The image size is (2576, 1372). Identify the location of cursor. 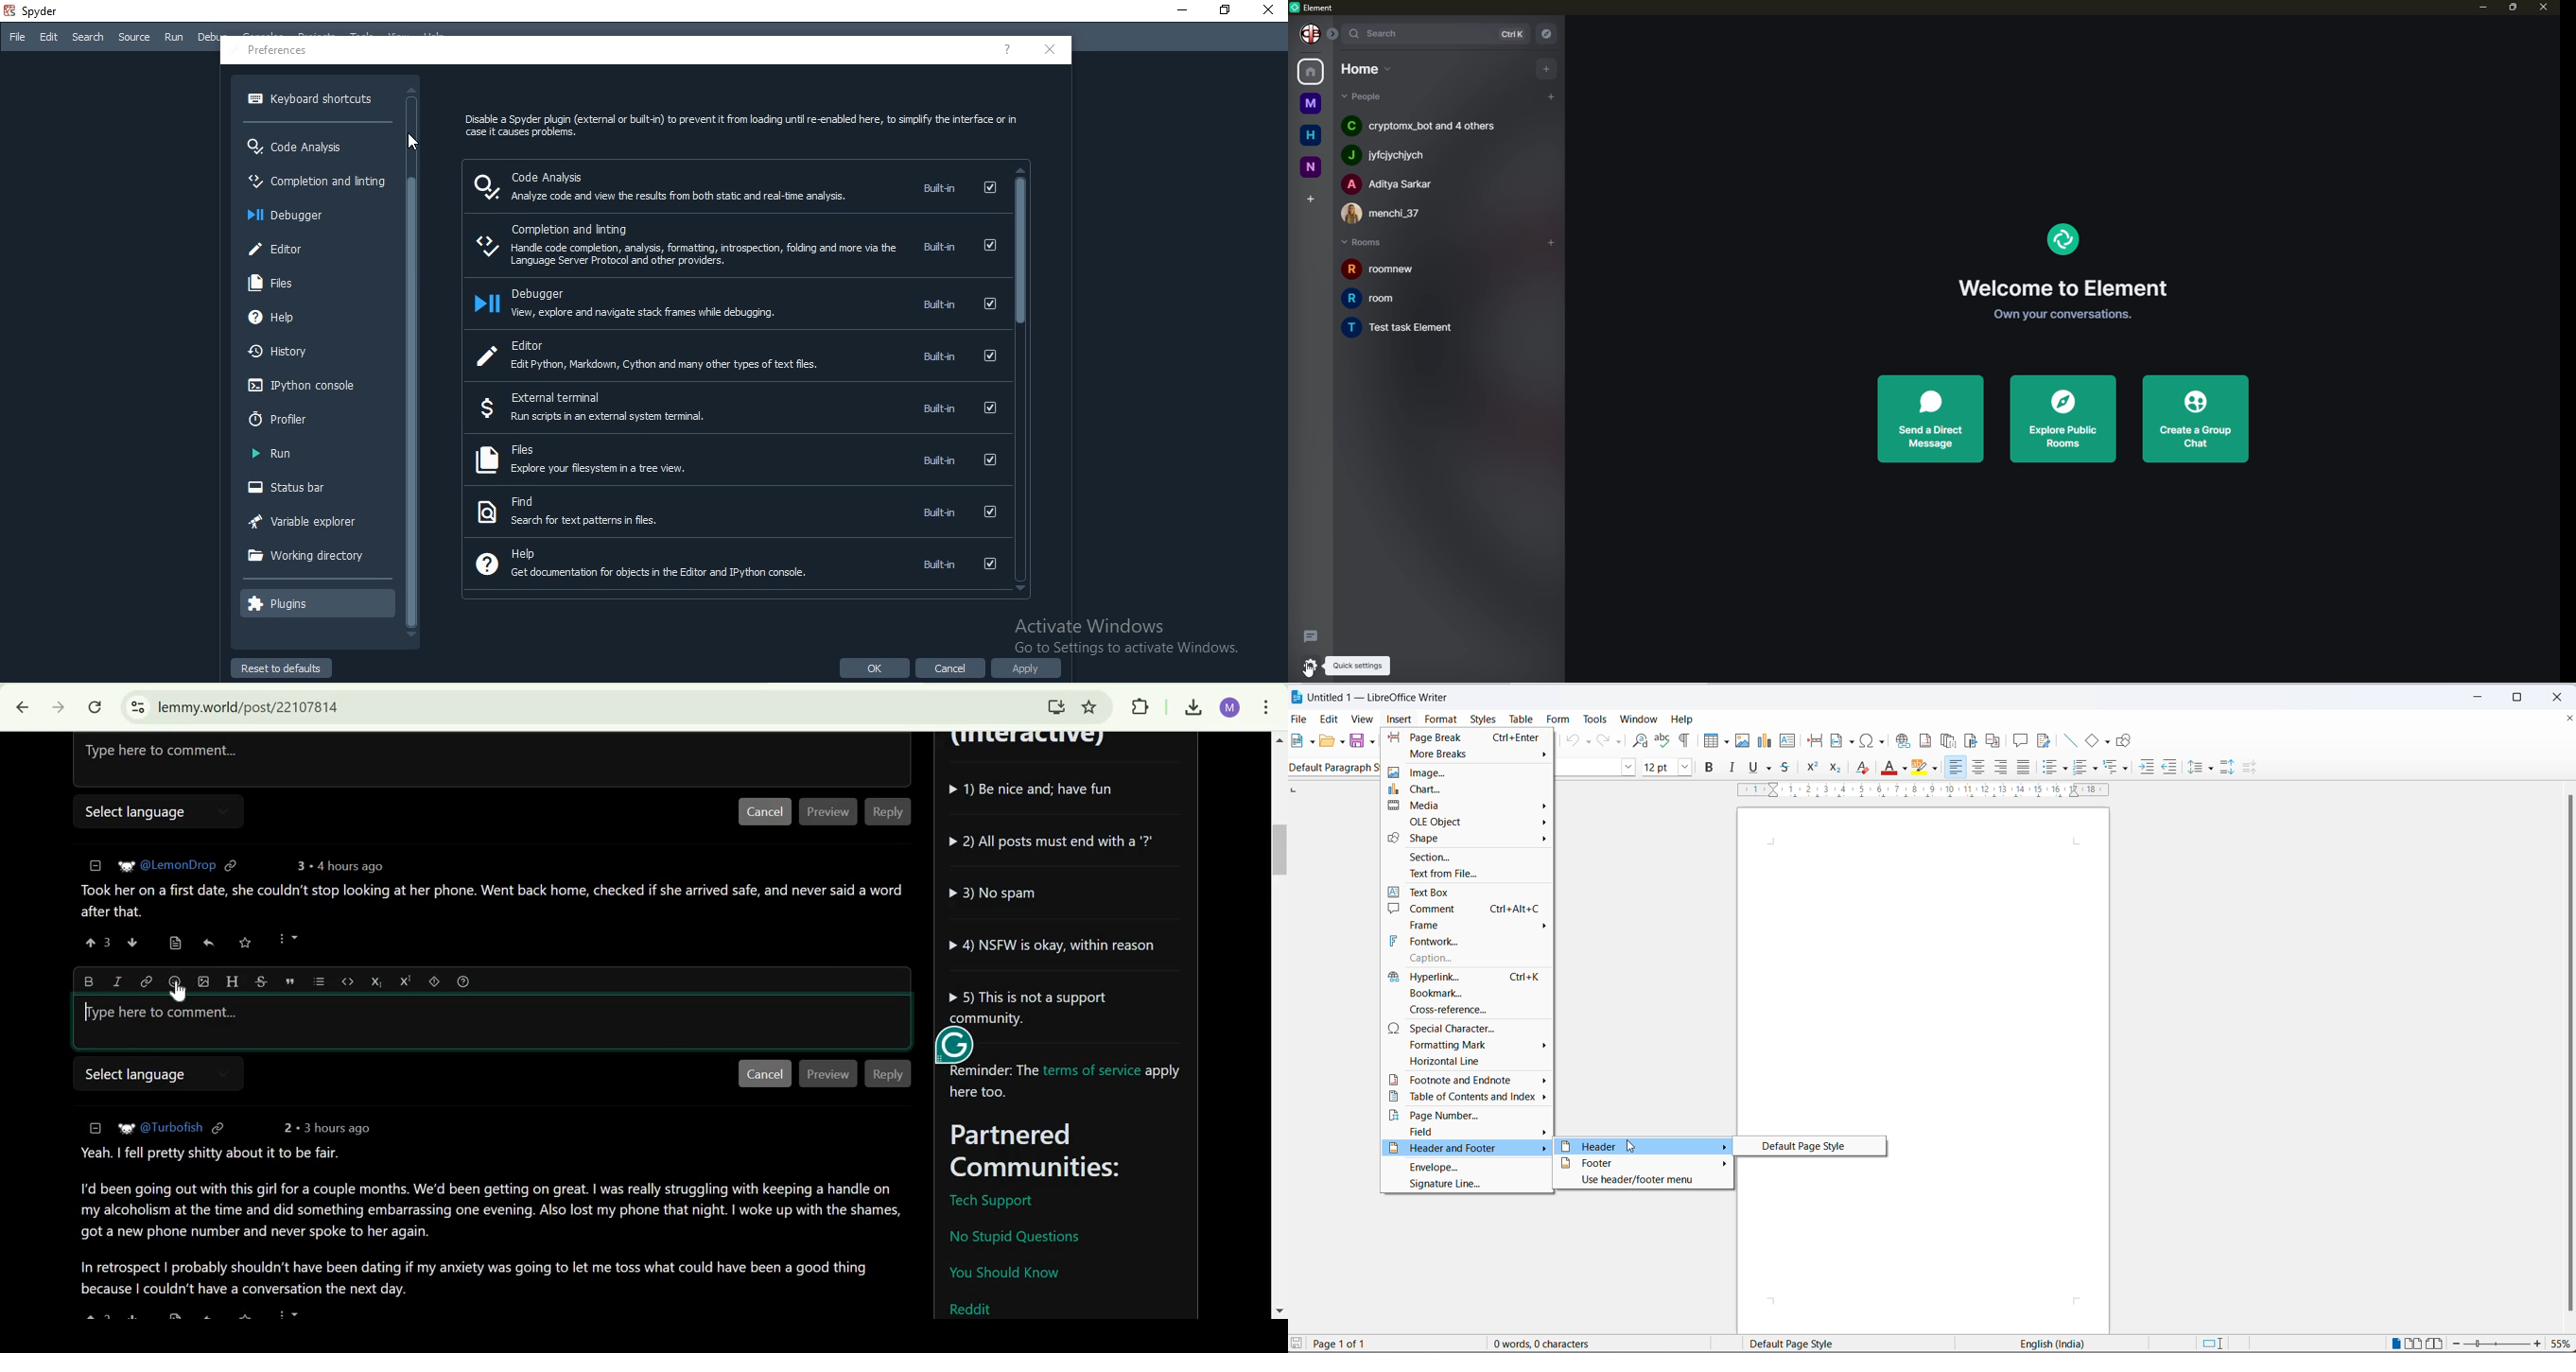
(1313, 671).